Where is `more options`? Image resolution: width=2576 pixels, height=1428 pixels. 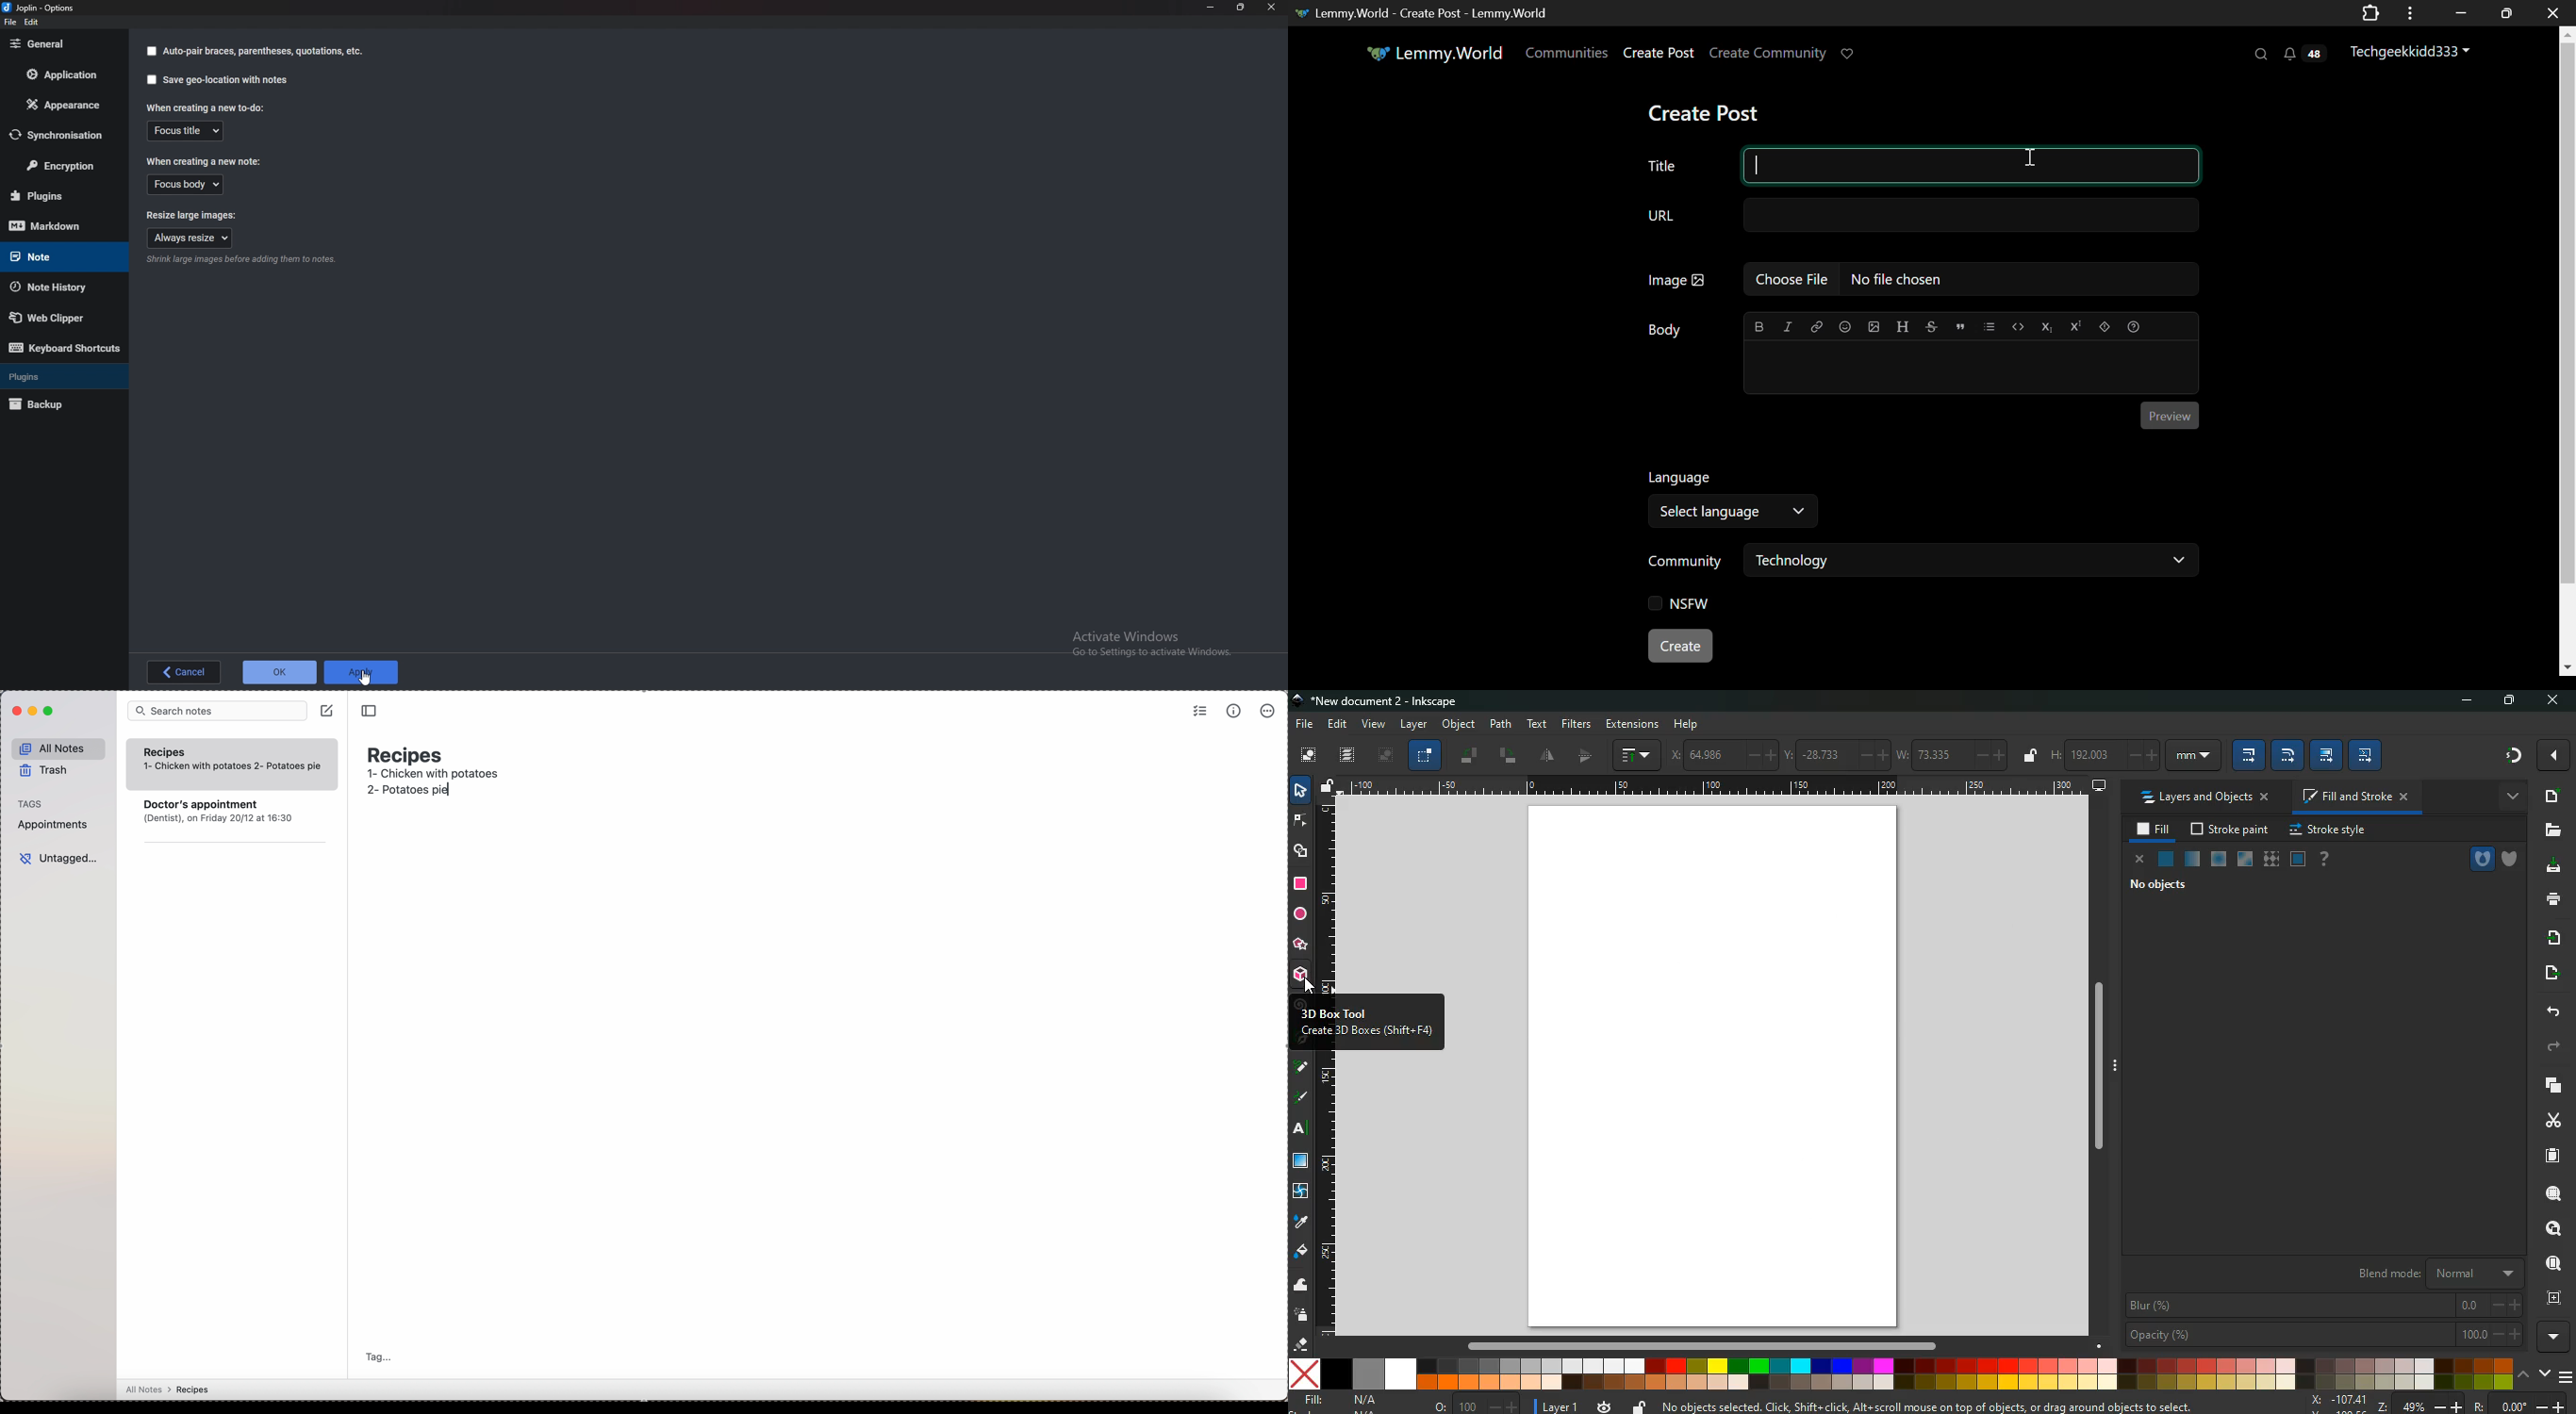
more options is located at coordinates (1266, 712).